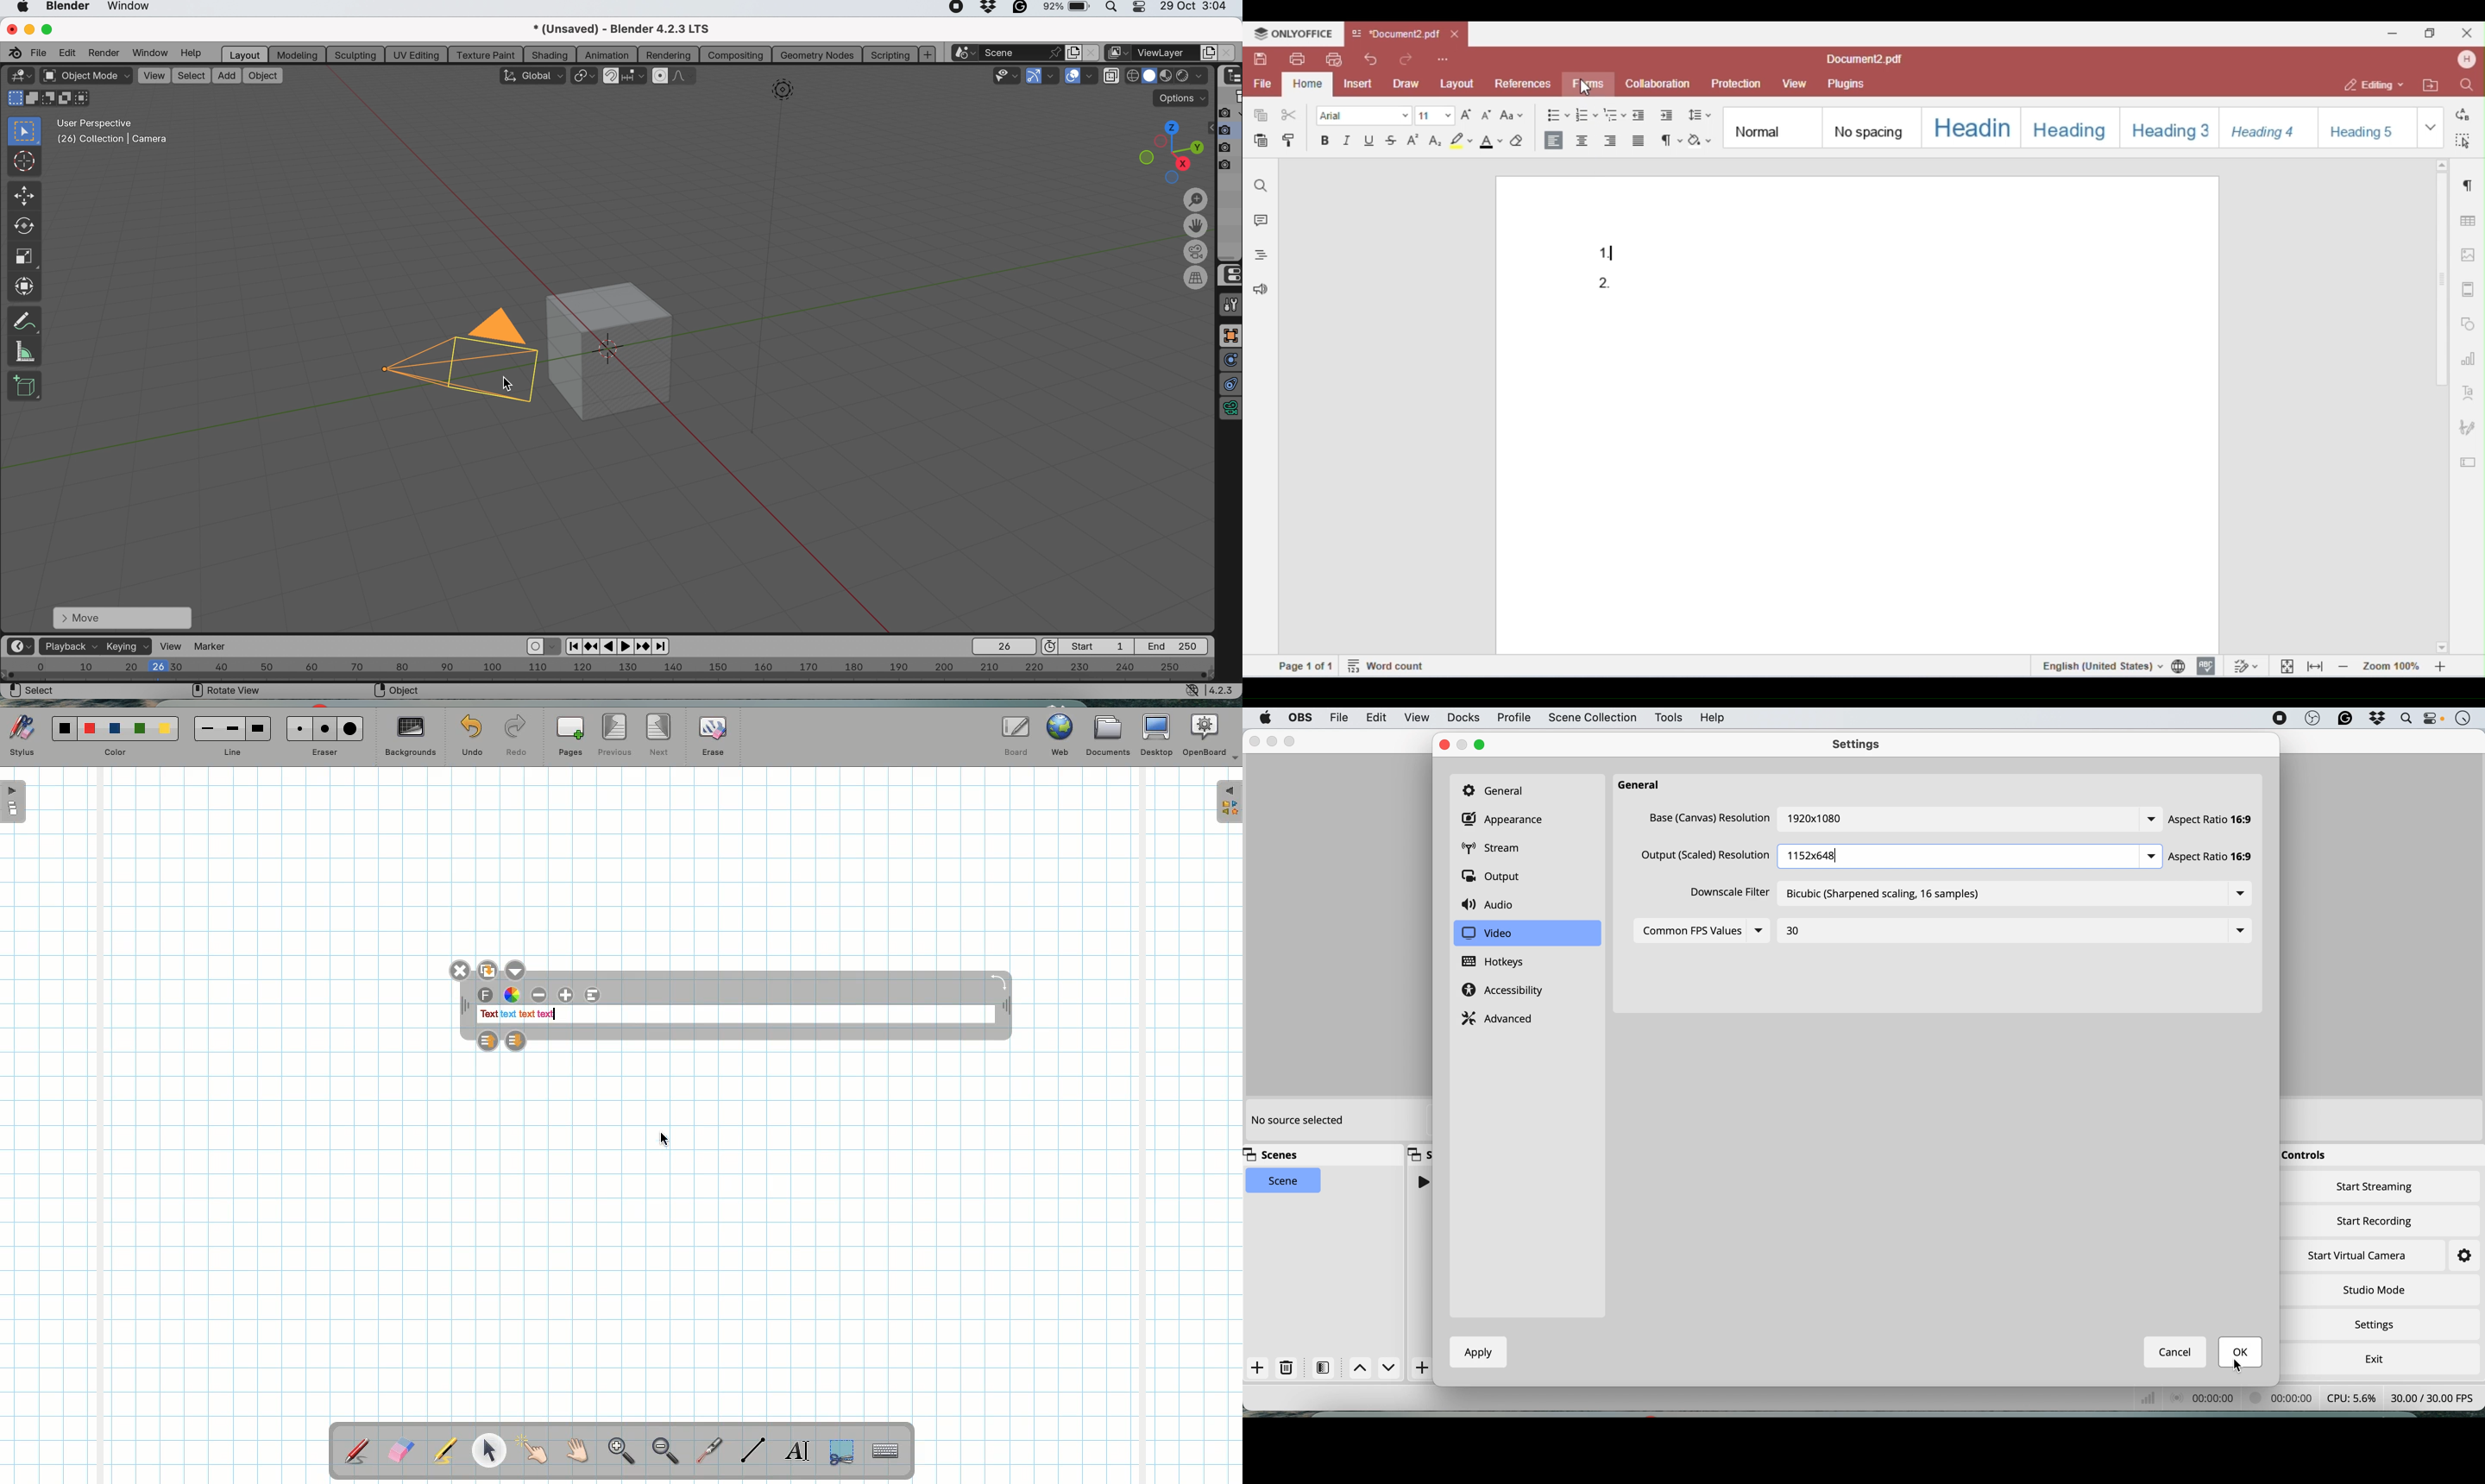 The height and width of the screenshot is (1484, 2492). What do you see at coordinates (2432, 720) in the screenshot?
I see `control cener` at bounding box center [2432, 720].